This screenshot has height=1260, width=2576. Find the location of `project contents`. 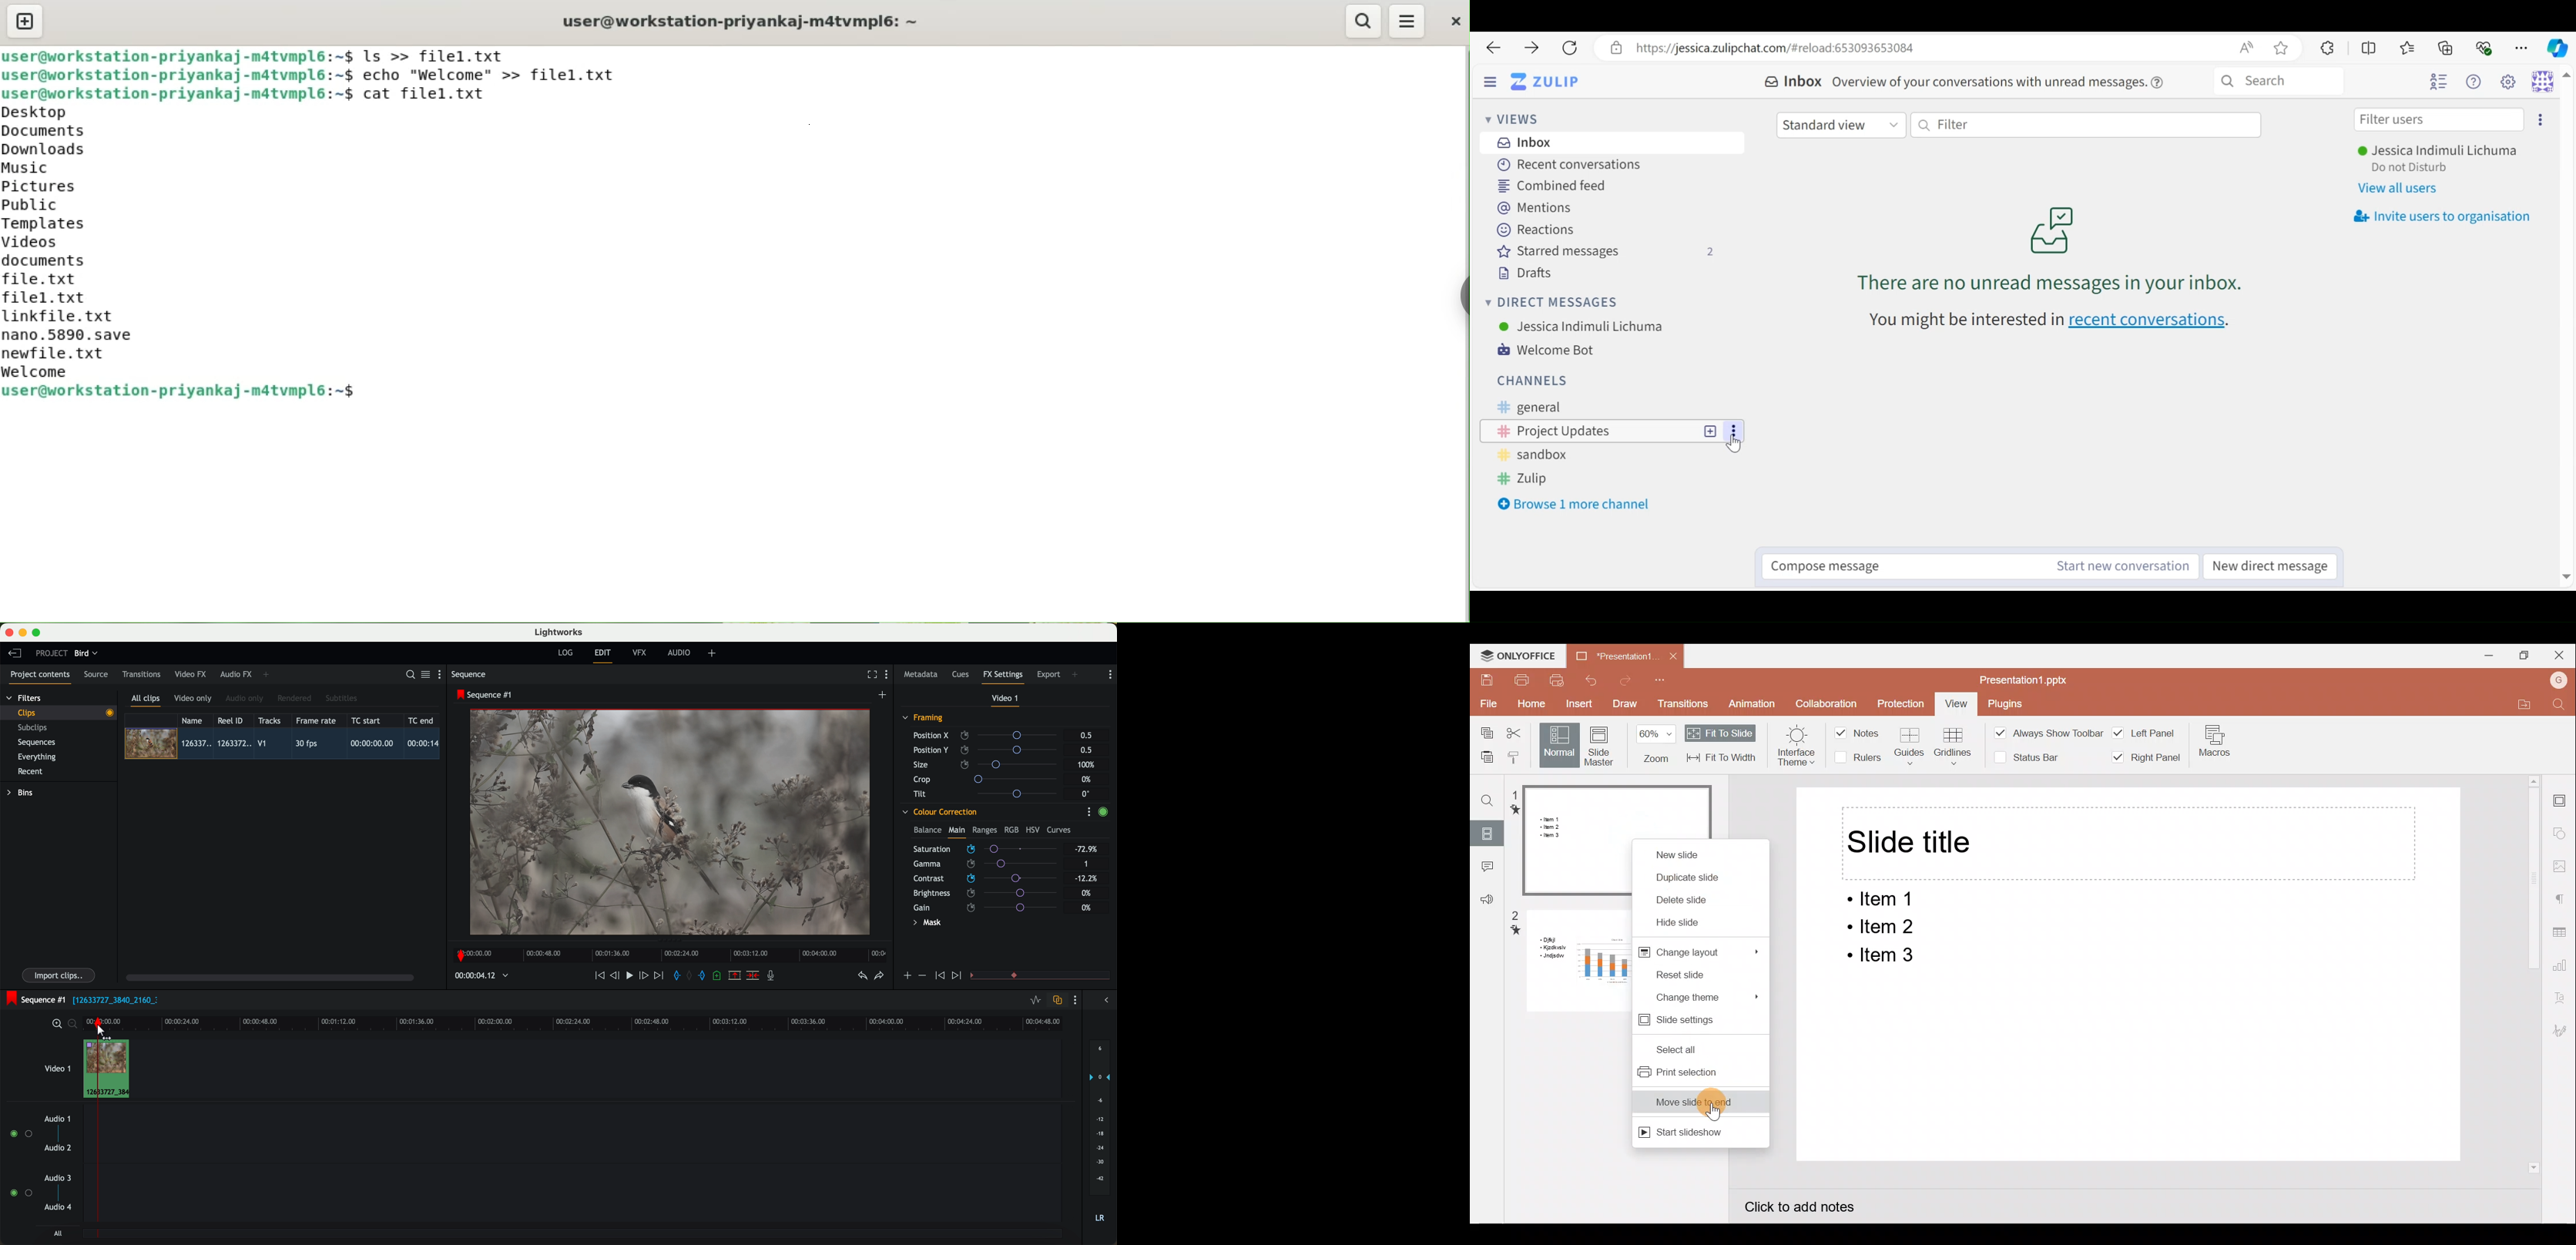

project contents is located at coordinates (41, 677).